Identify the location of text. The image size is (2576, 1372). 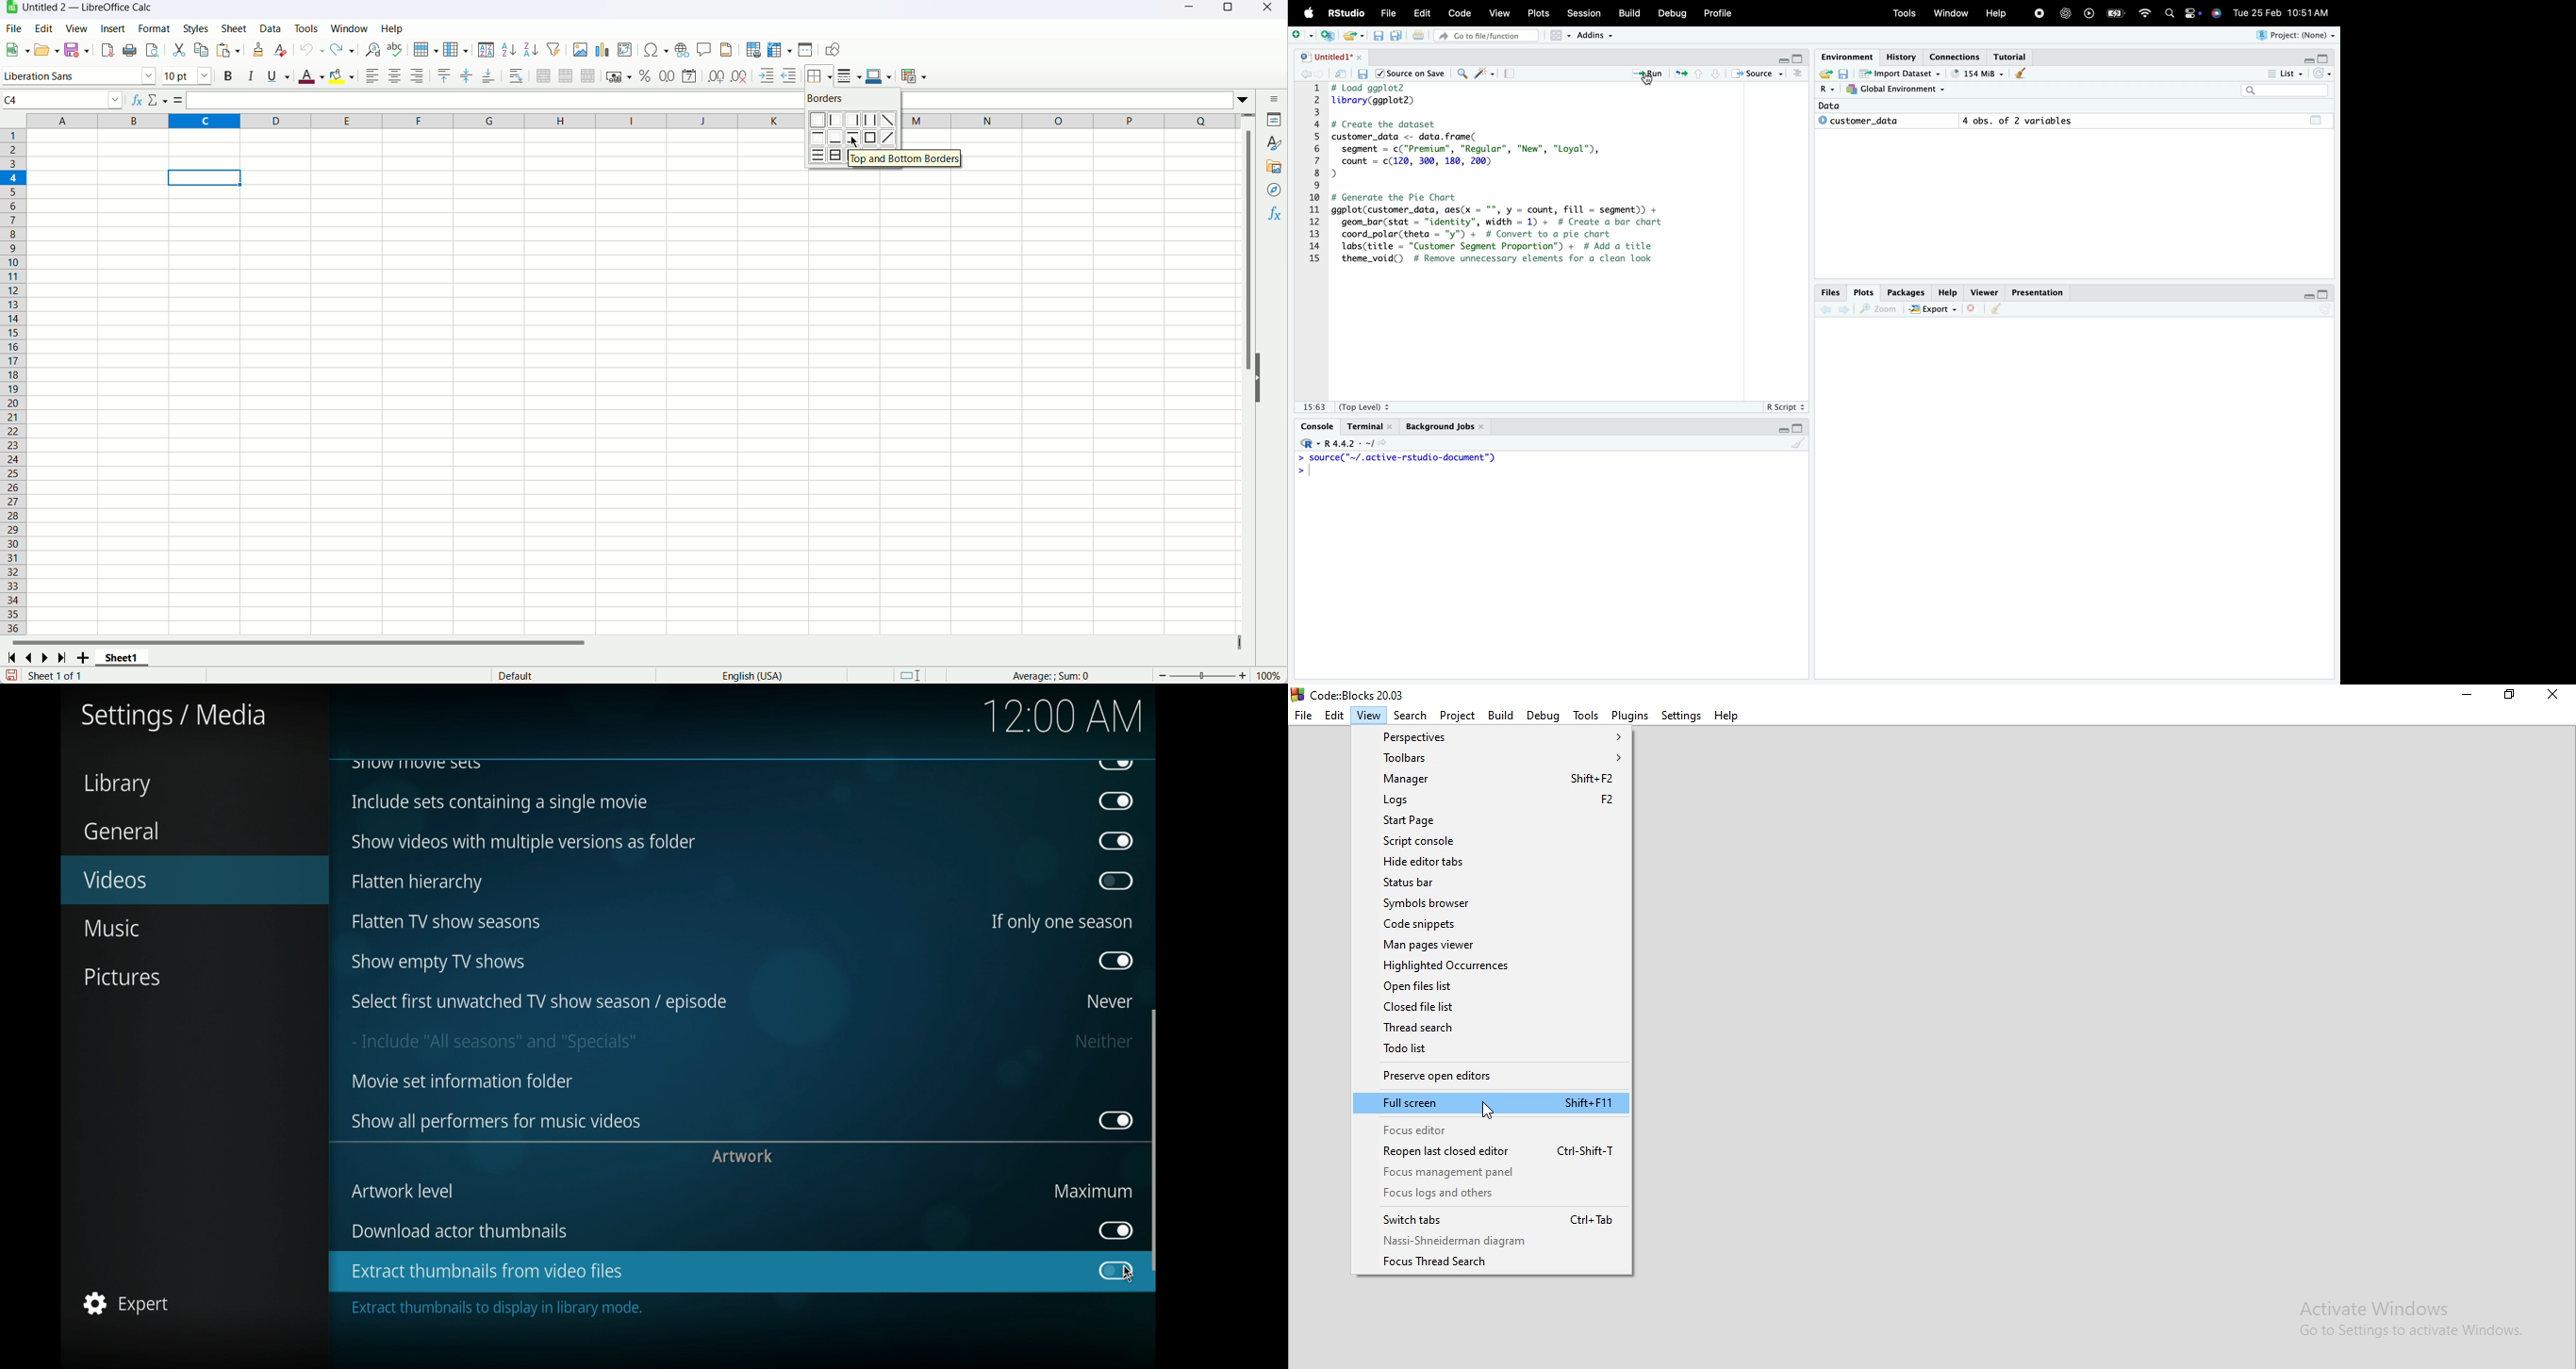
(523, 677).